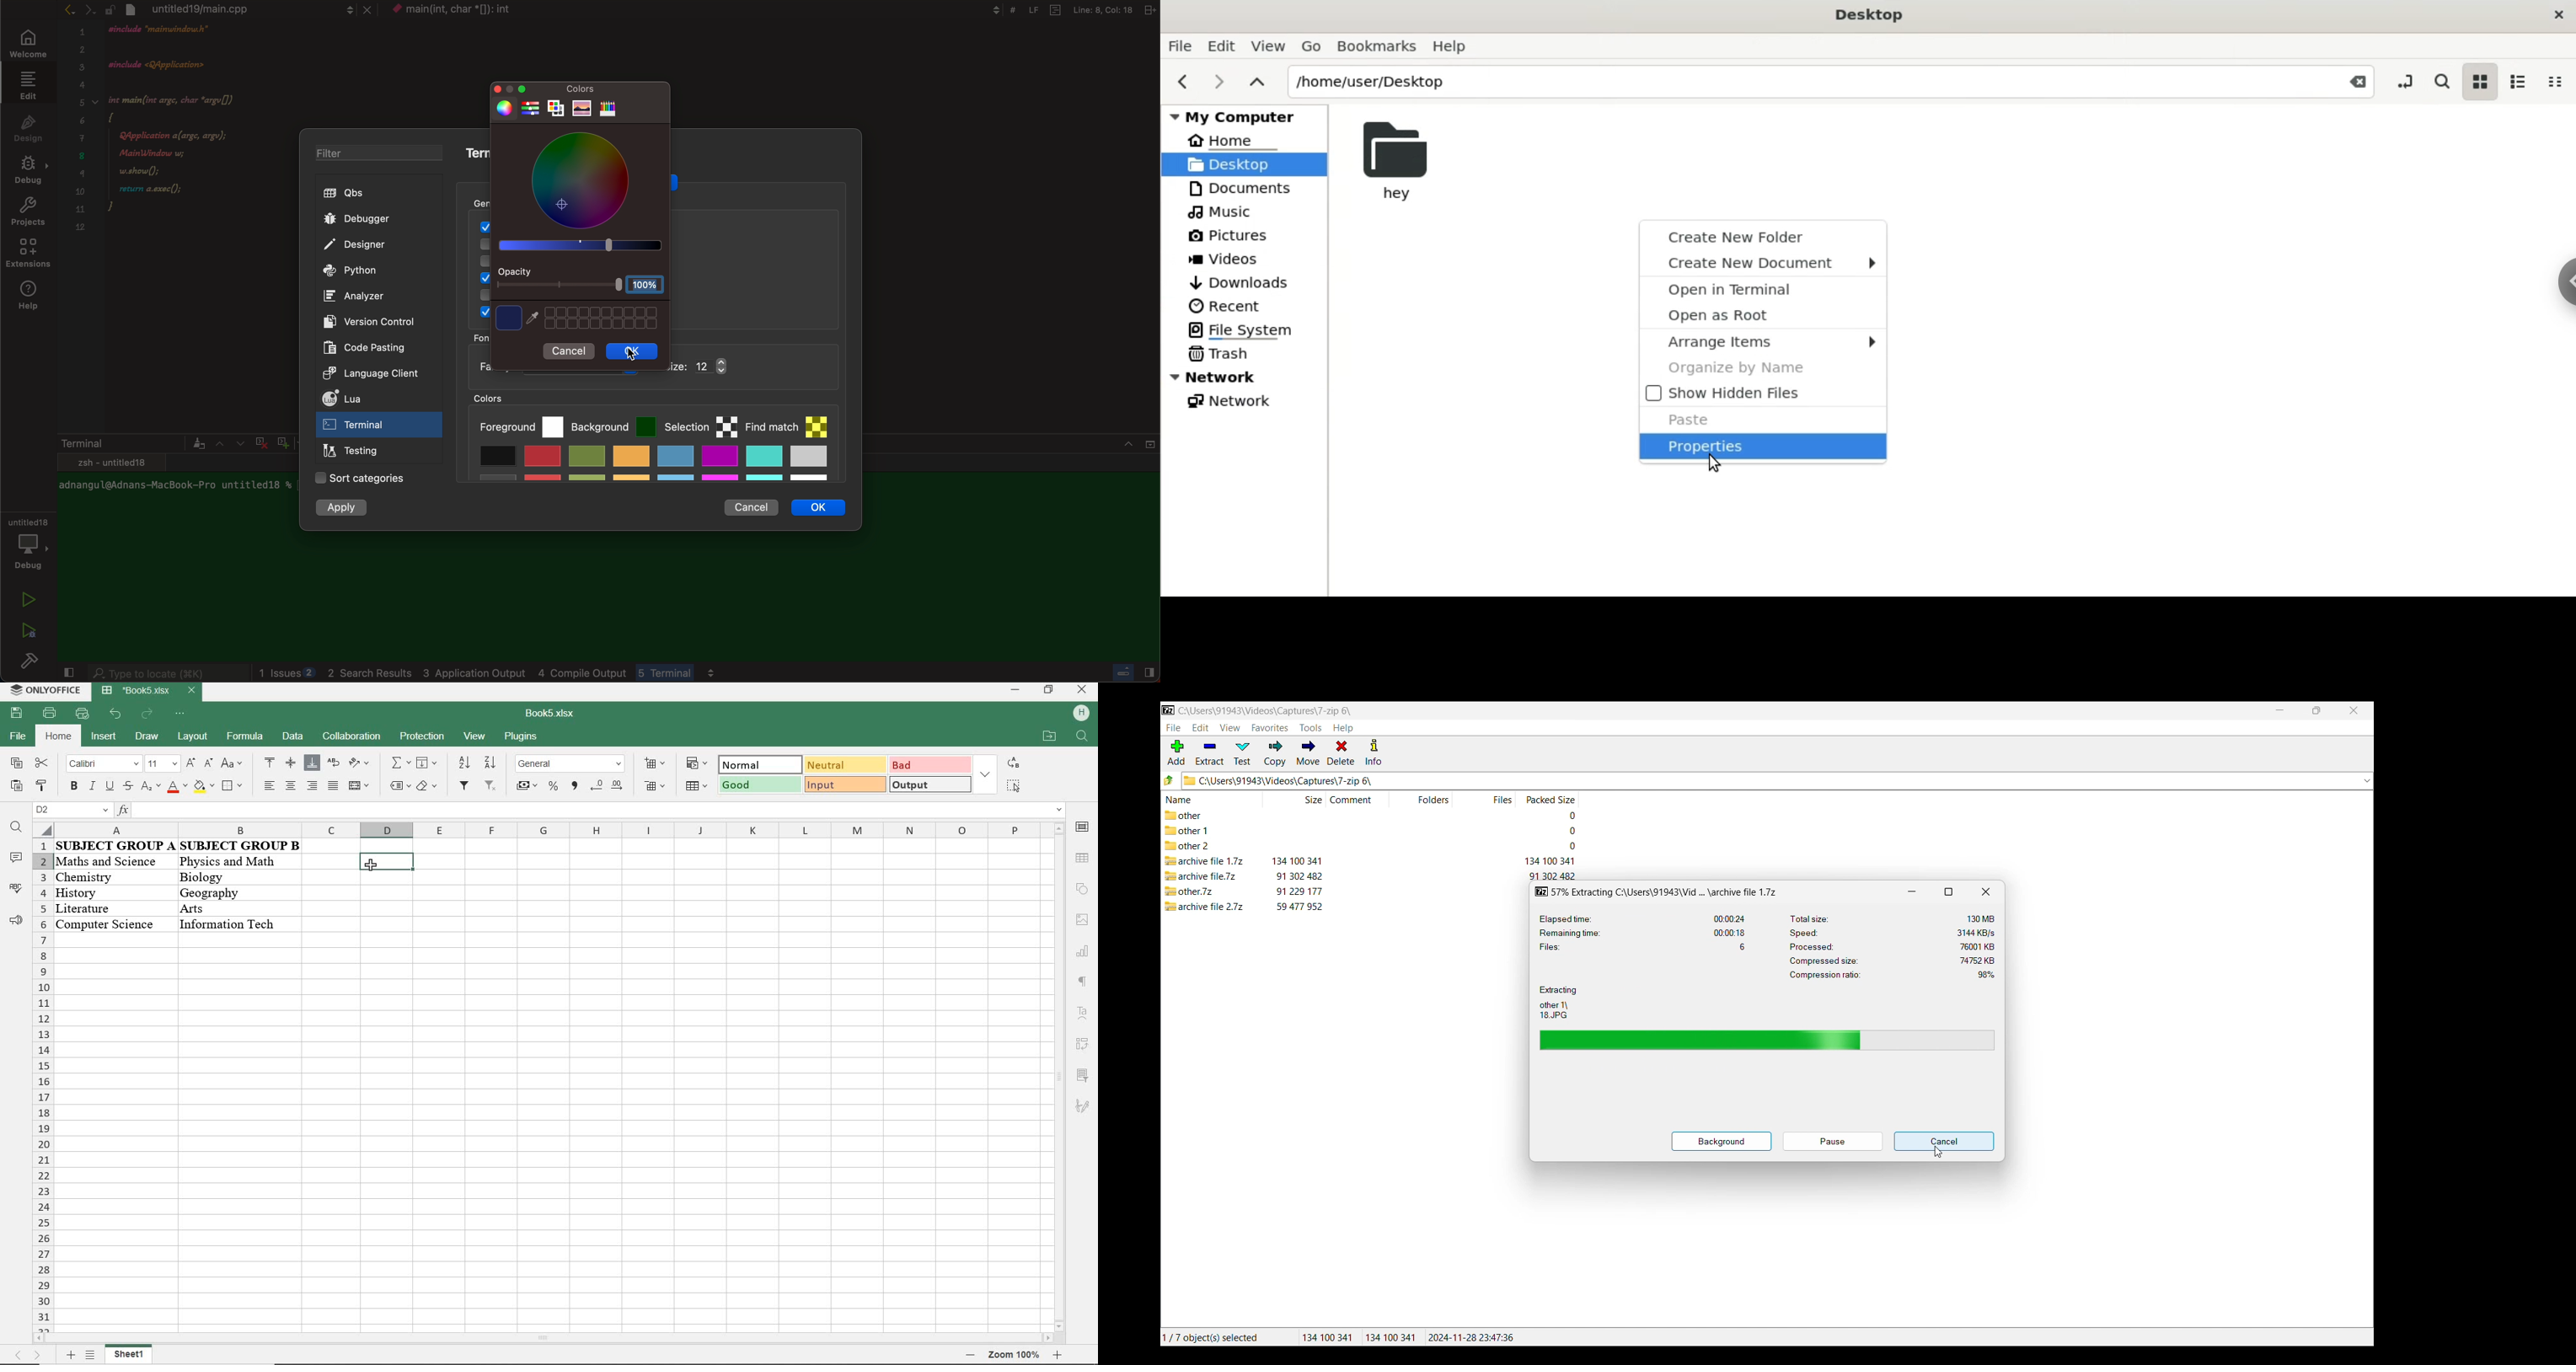  What do you see at coordinates (1048, 691) in the screenshot?
I see `restore down` at bounding box center [1048, 691].